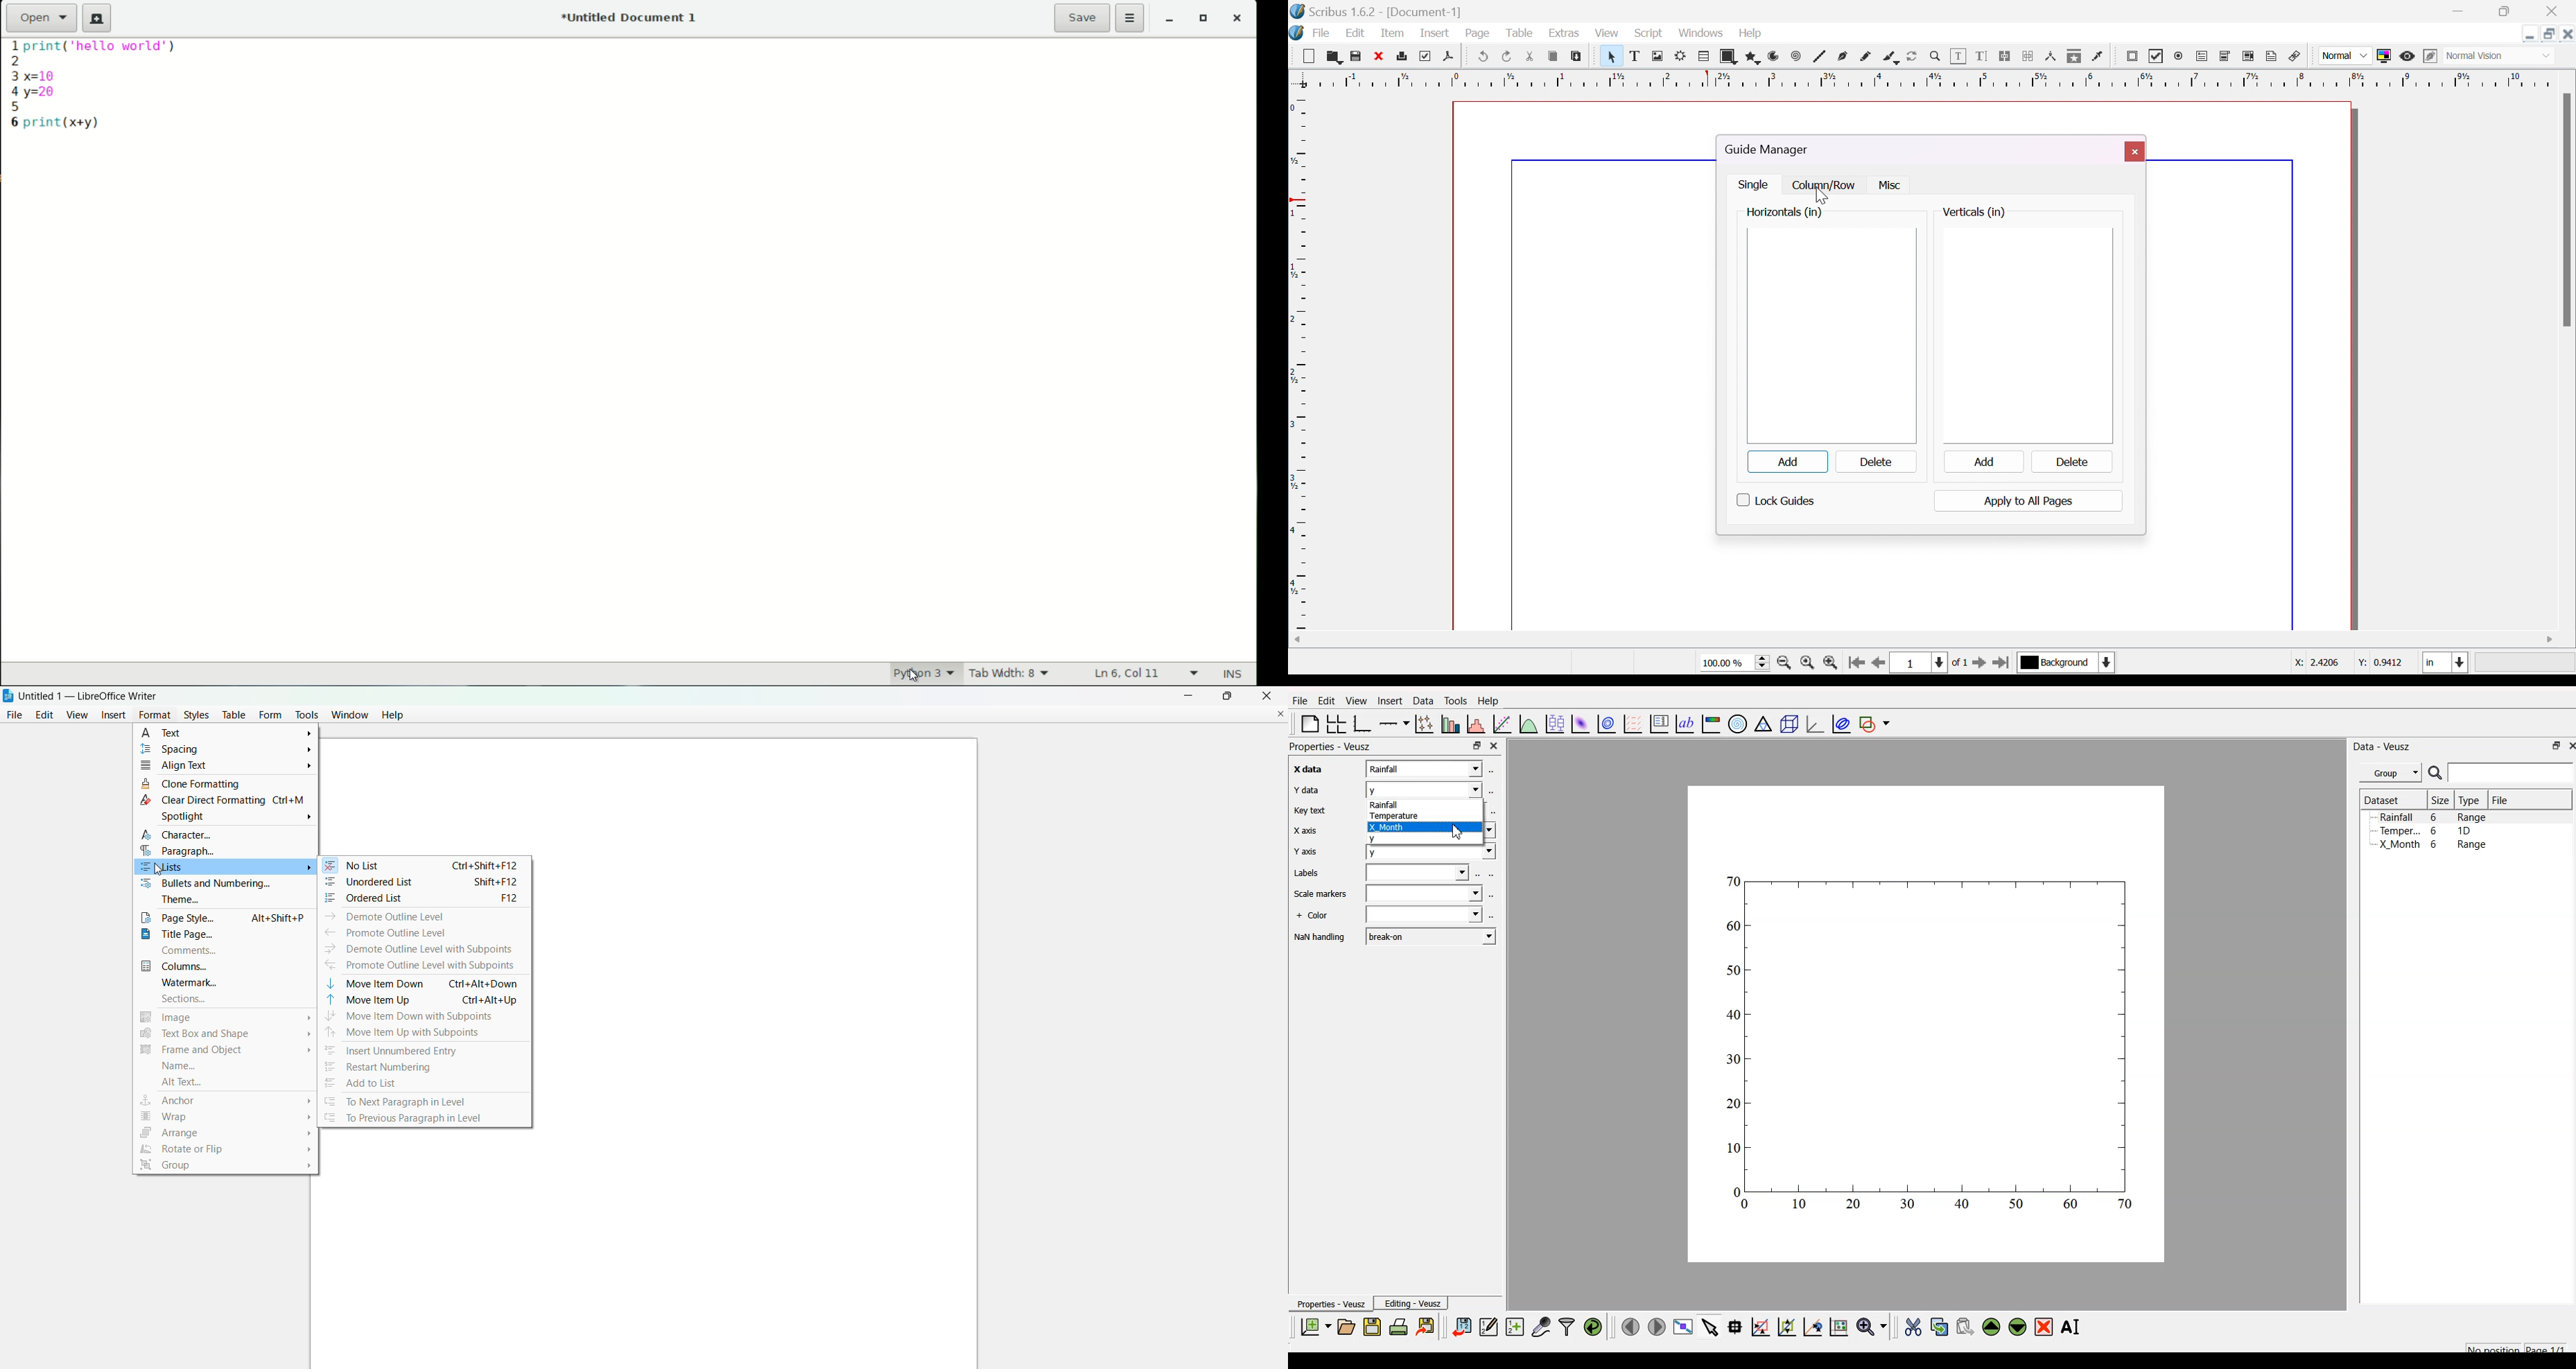  I want to click on go to previous page, so click(1878, 663).